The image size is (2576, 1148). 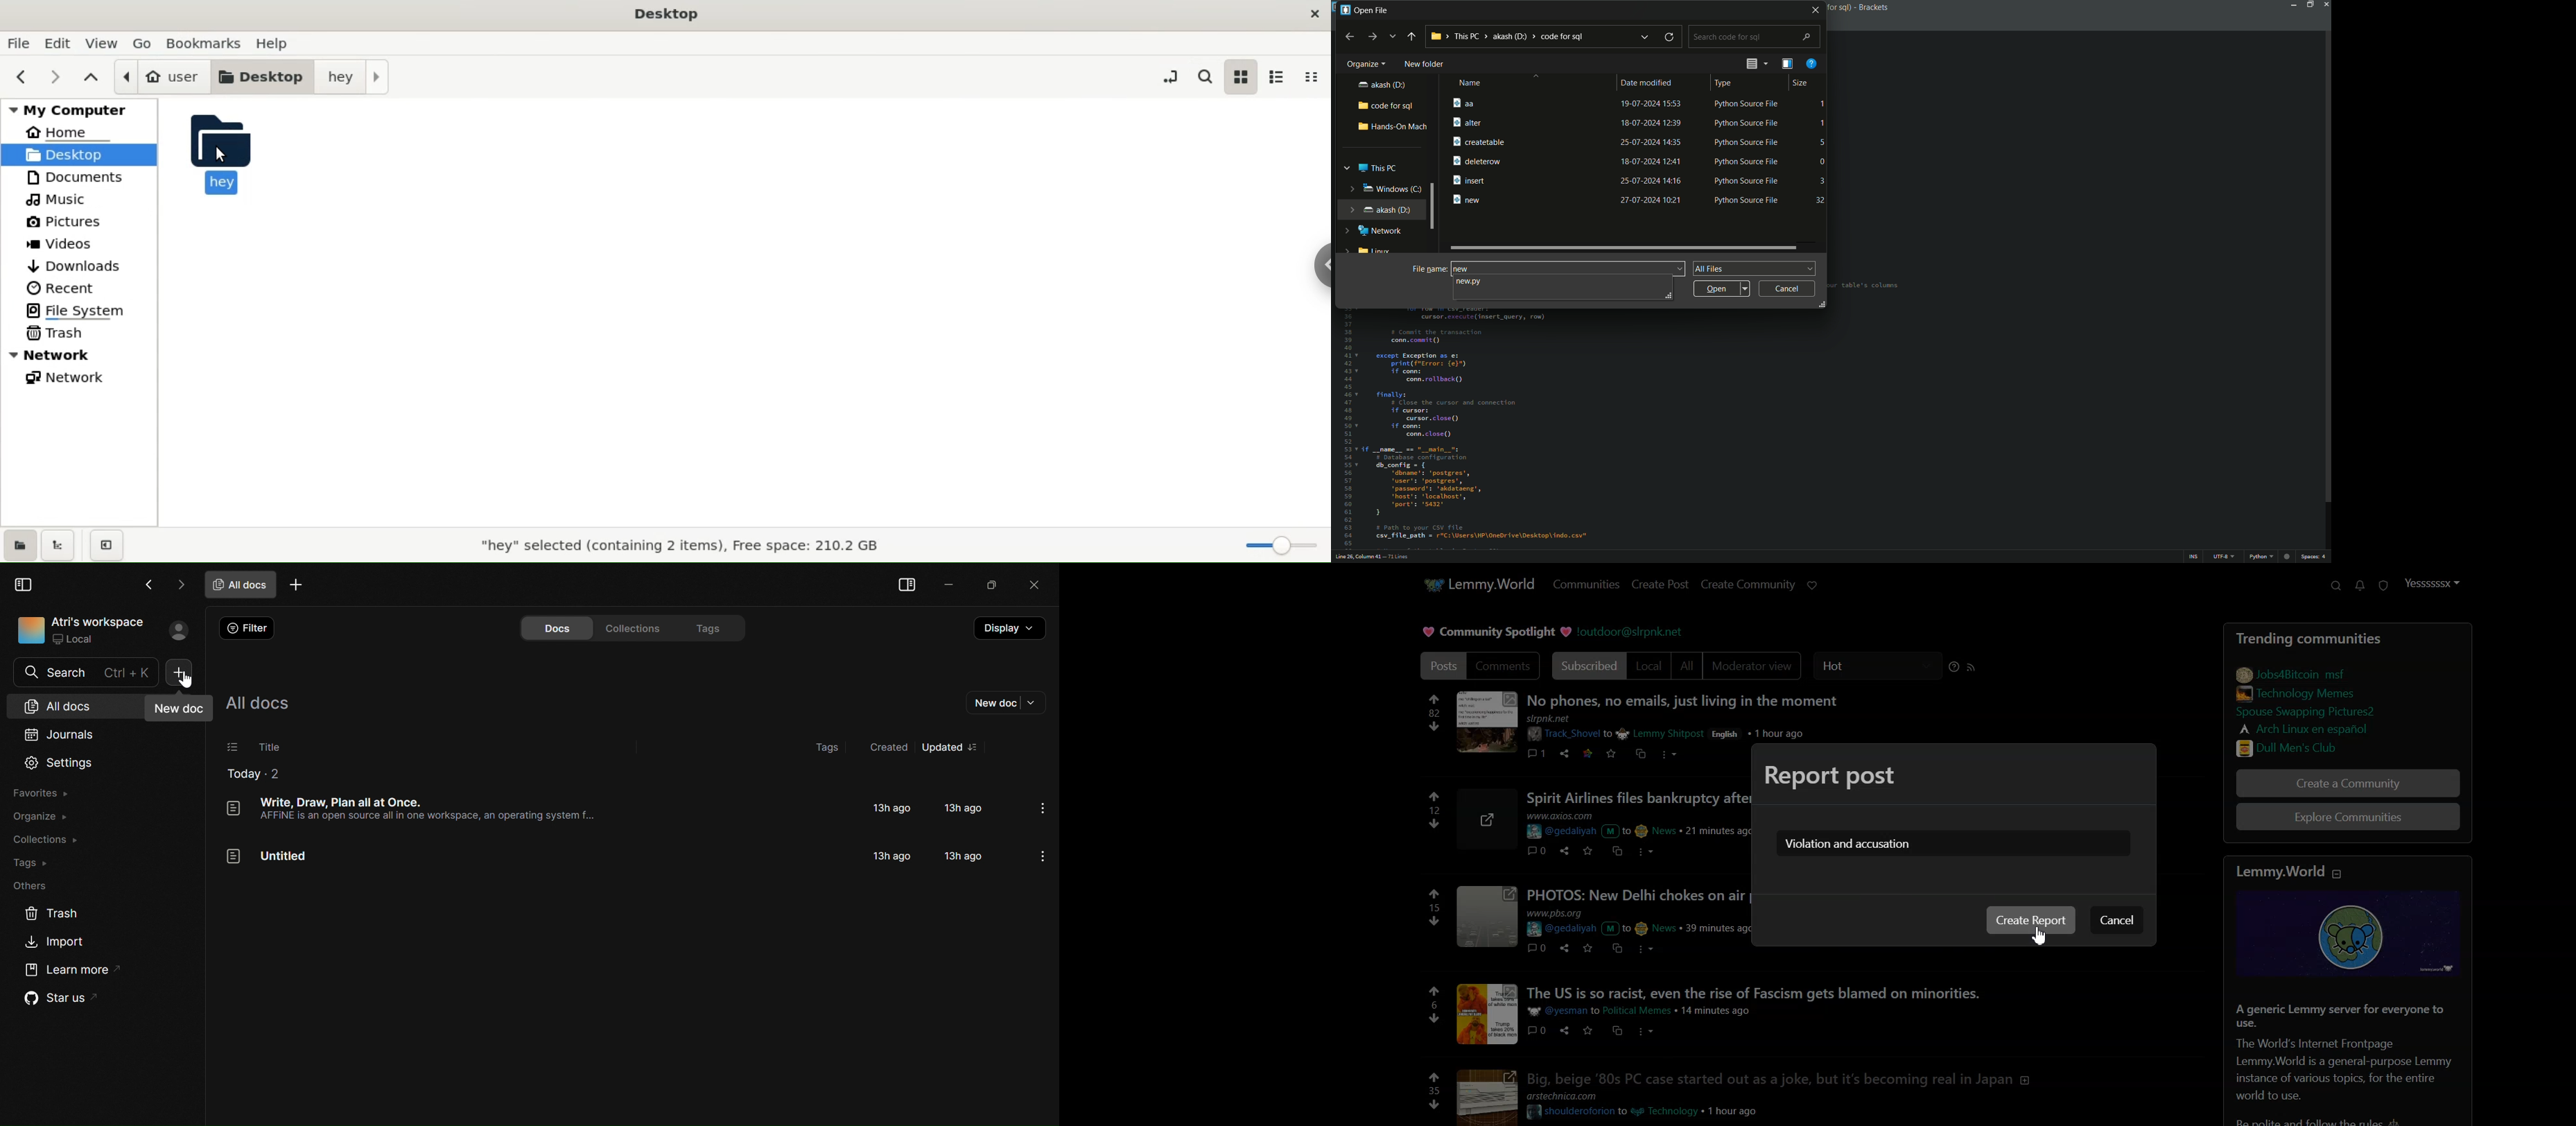 What do you see at coordinates (1371, 37) in the screenshot?
I see `forward` at bounding box center [1371, 37].